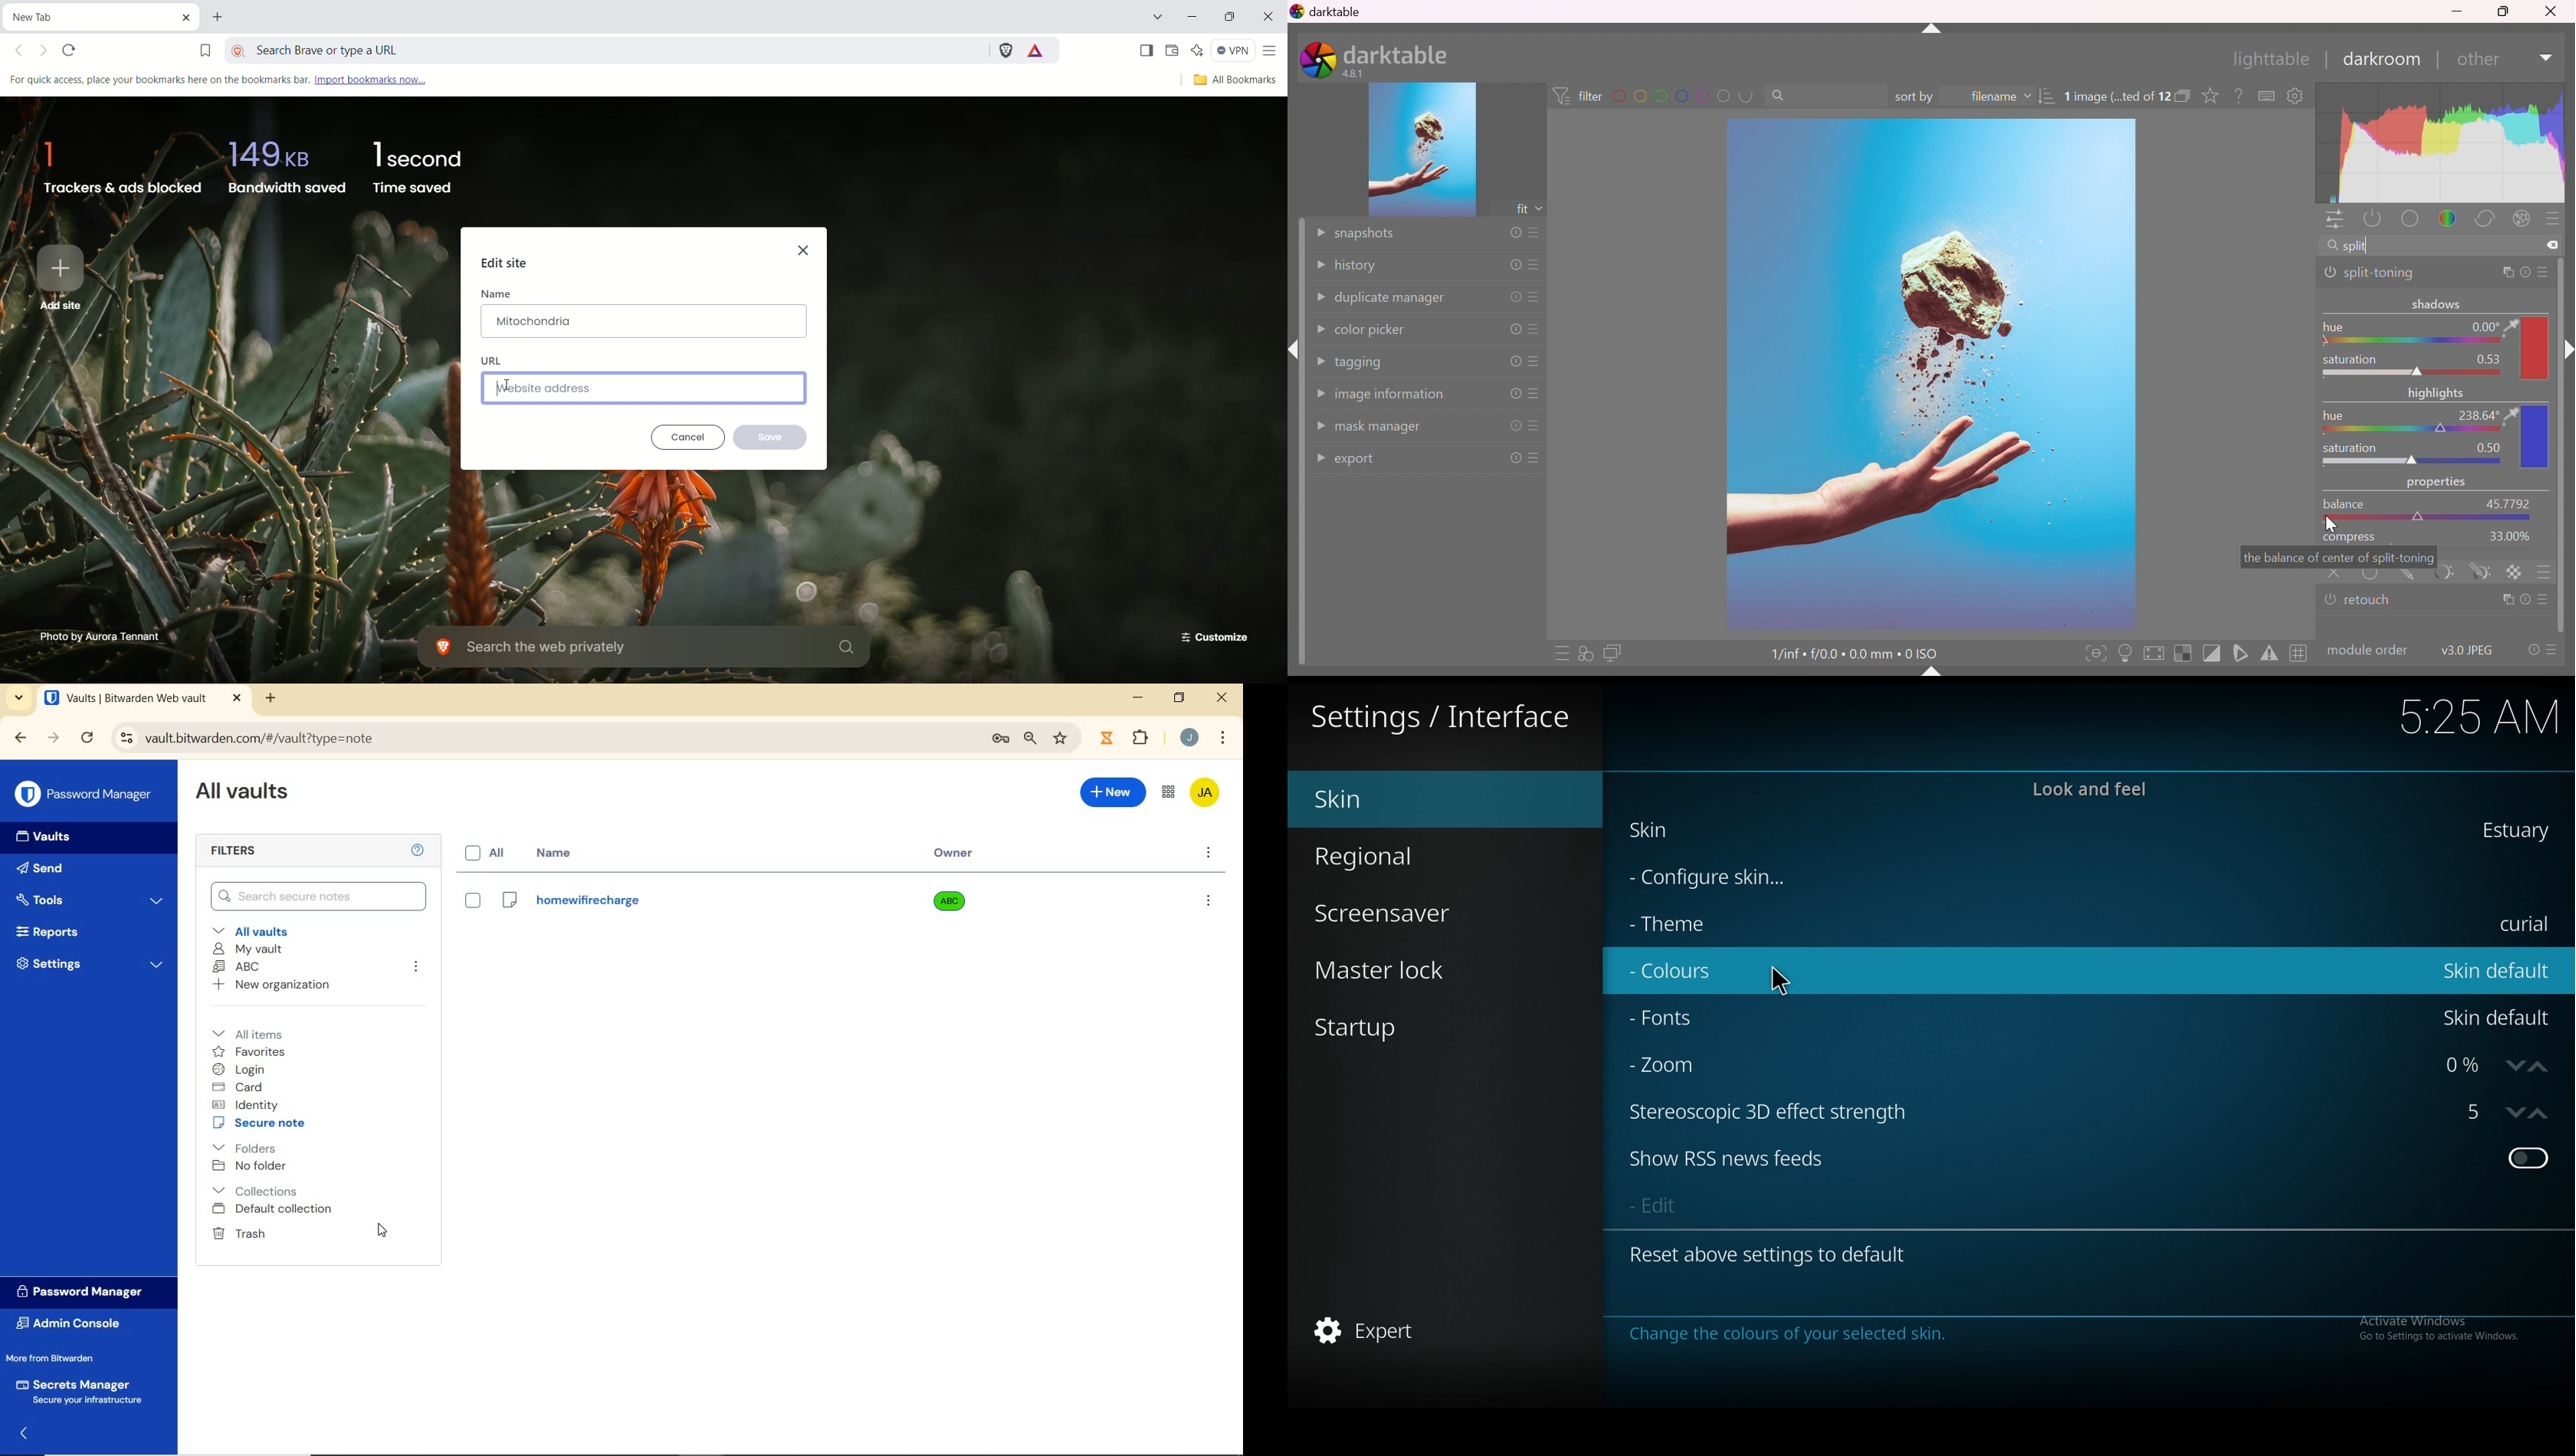 The width and height of the screenshot is (2576, 1456). What do you see at coordinates (1188, 737) in the screenshot?
I see `Account` at bounding box center [1188, 737].